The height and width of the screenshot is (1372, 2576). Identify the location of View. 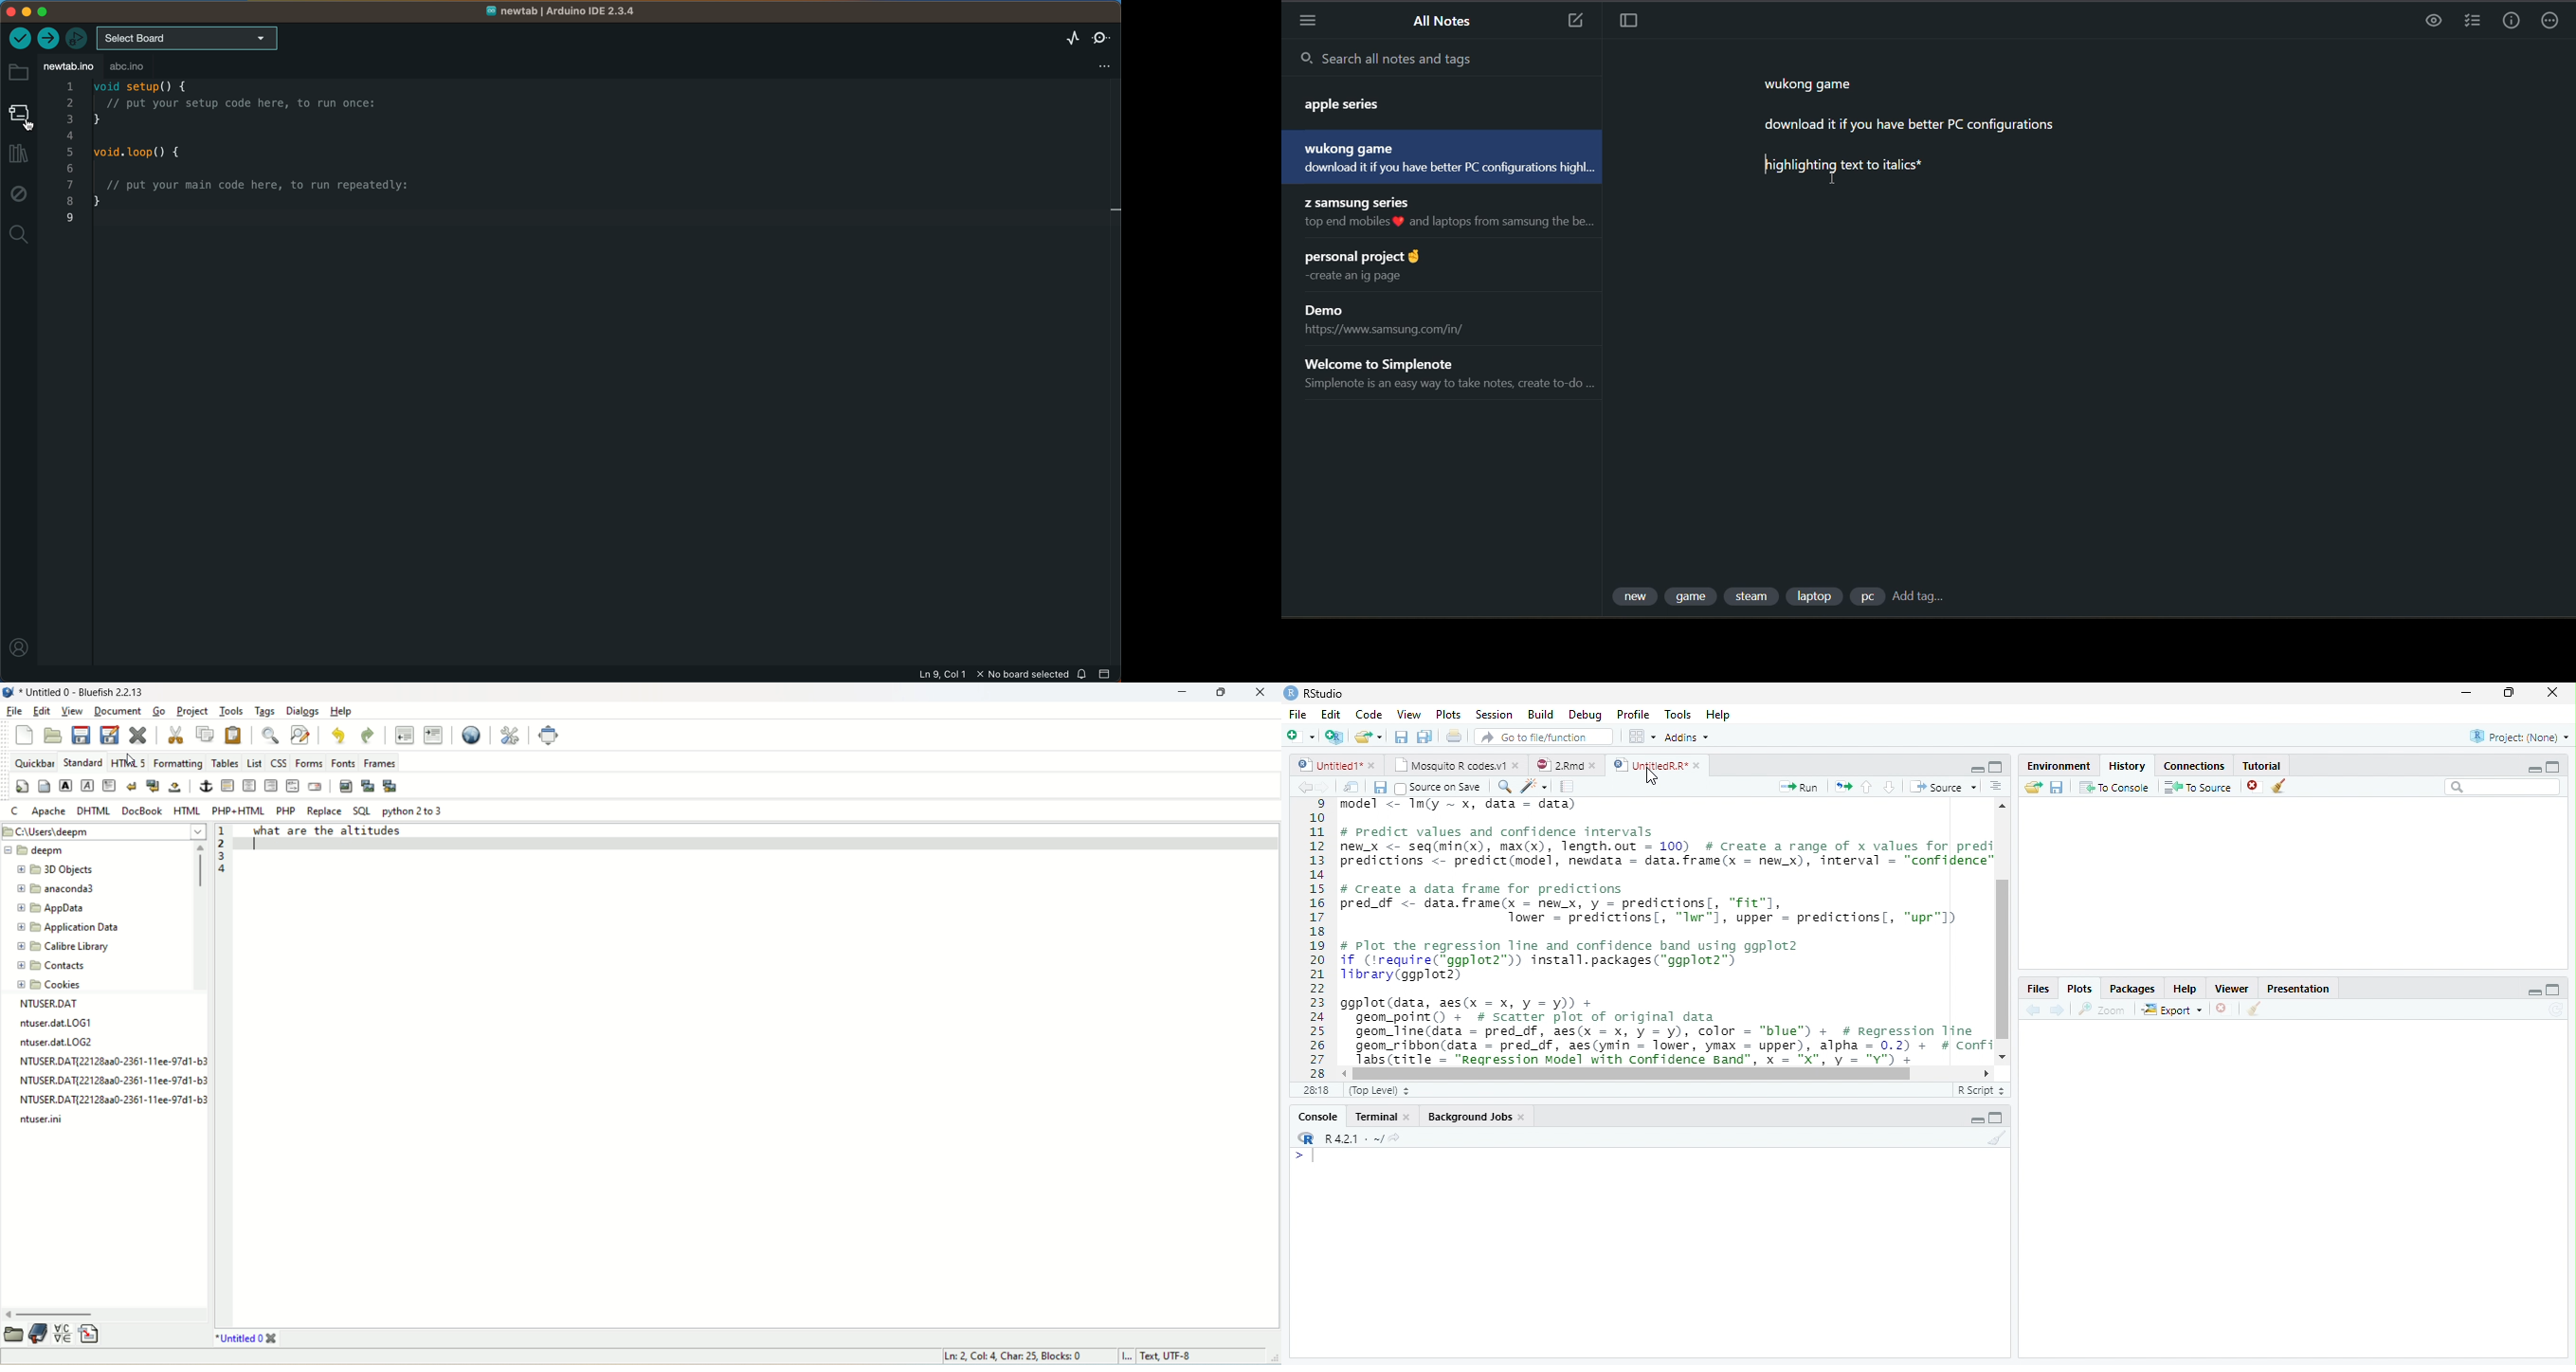
(1408, 715).